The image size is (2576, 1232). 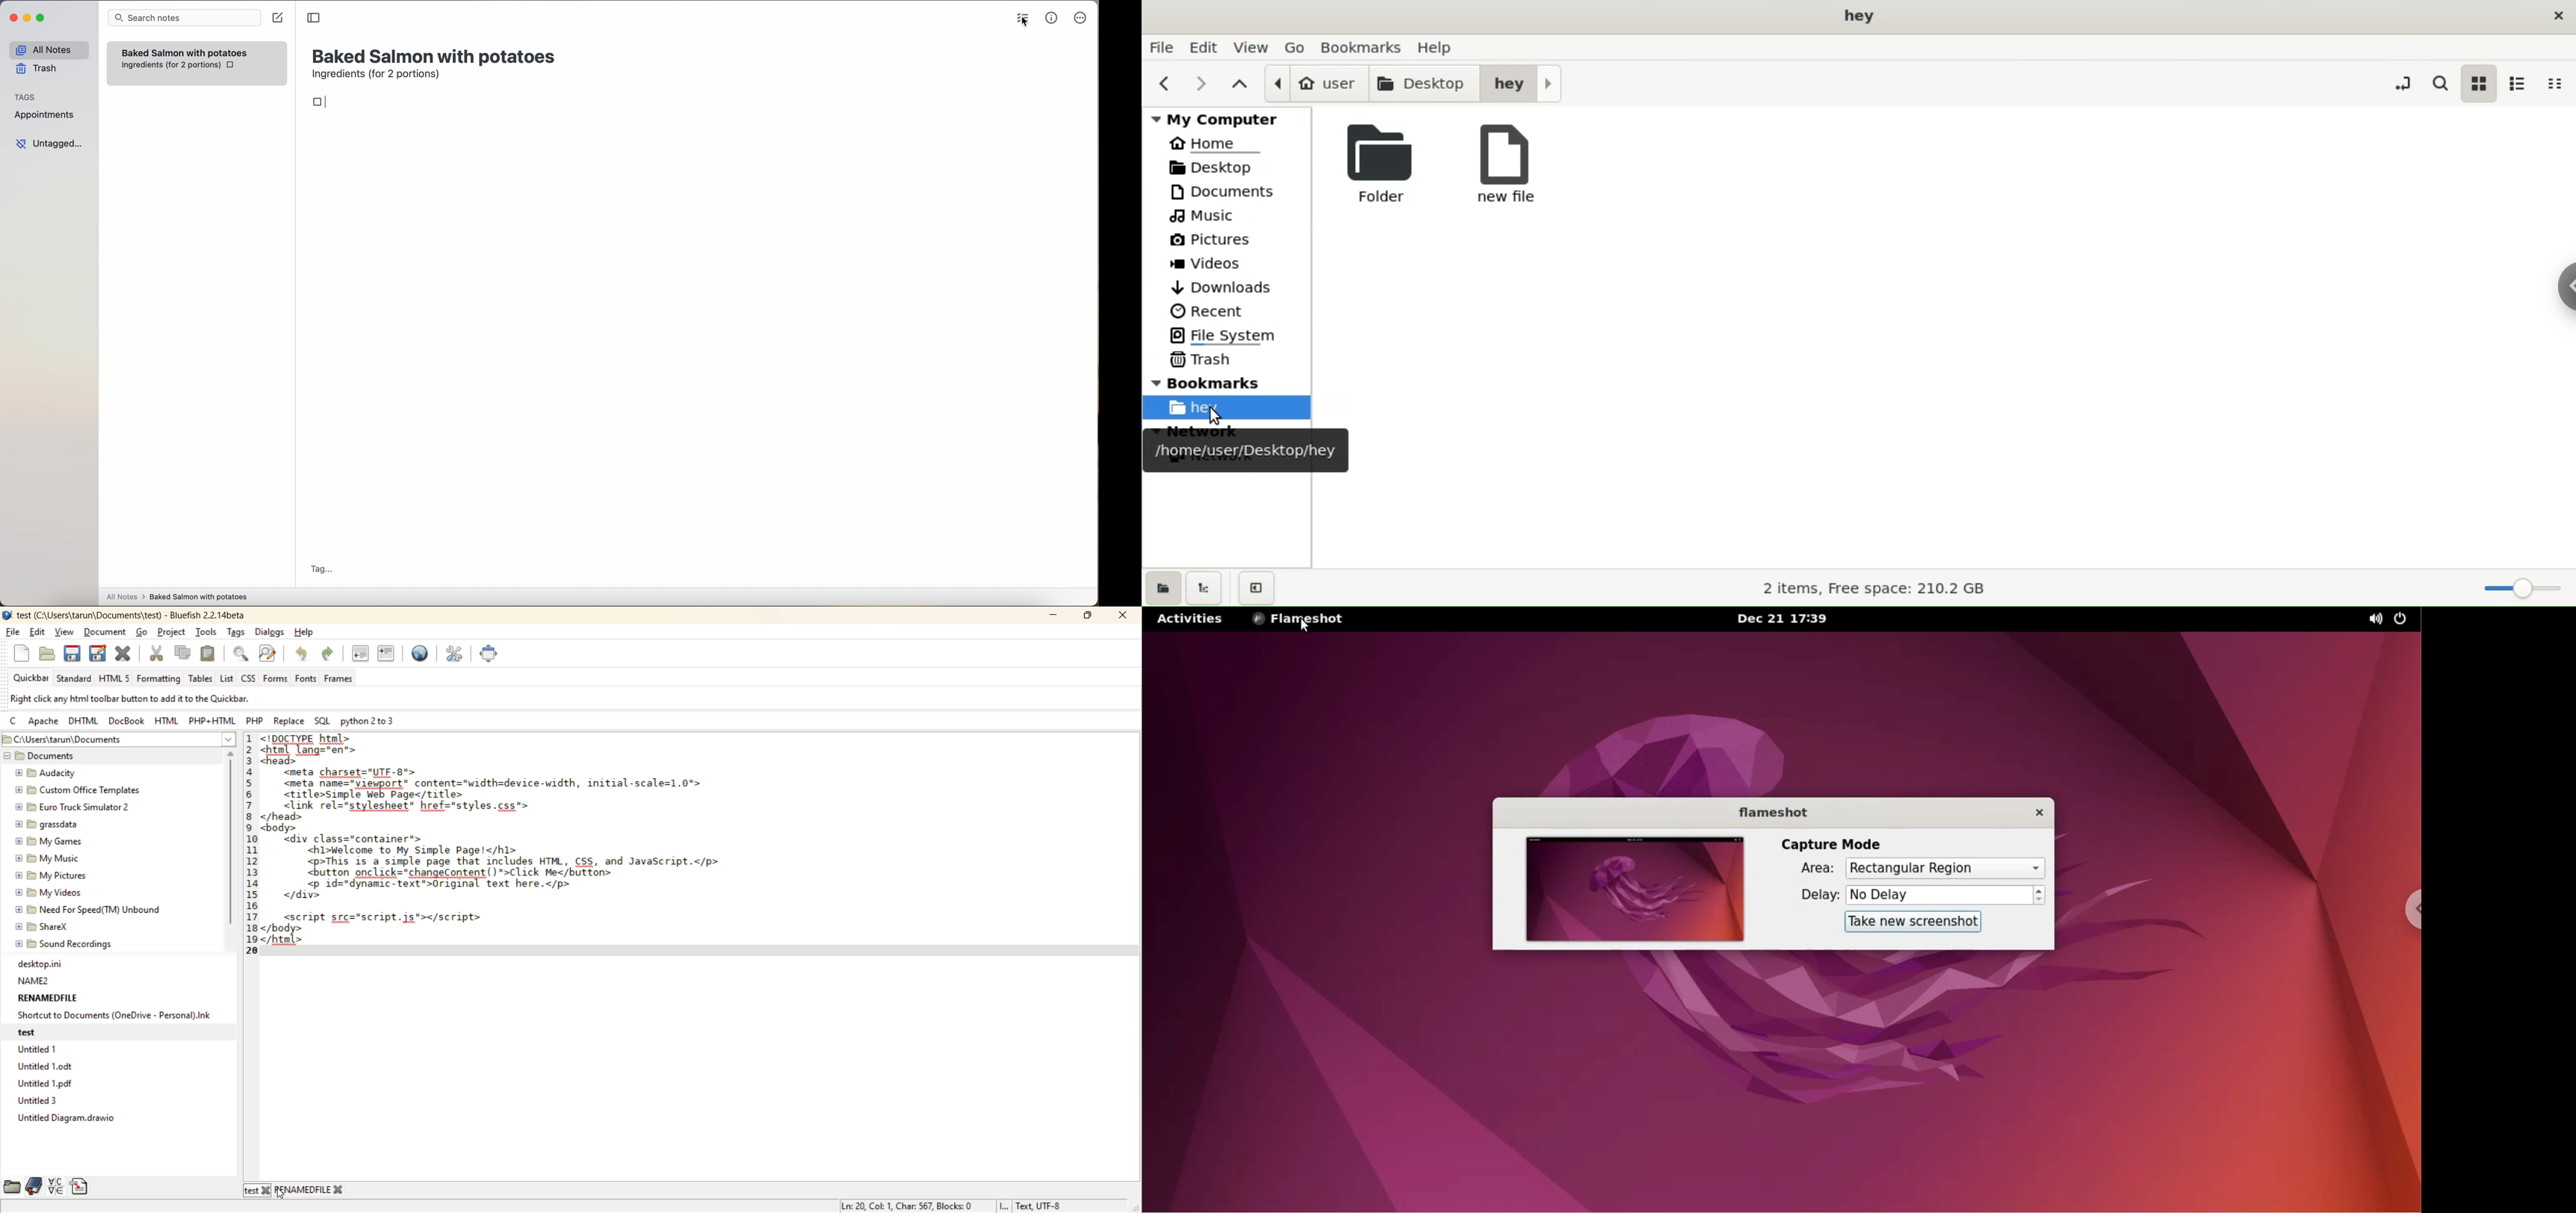 I want to click on box, so click(x=322, y=102).